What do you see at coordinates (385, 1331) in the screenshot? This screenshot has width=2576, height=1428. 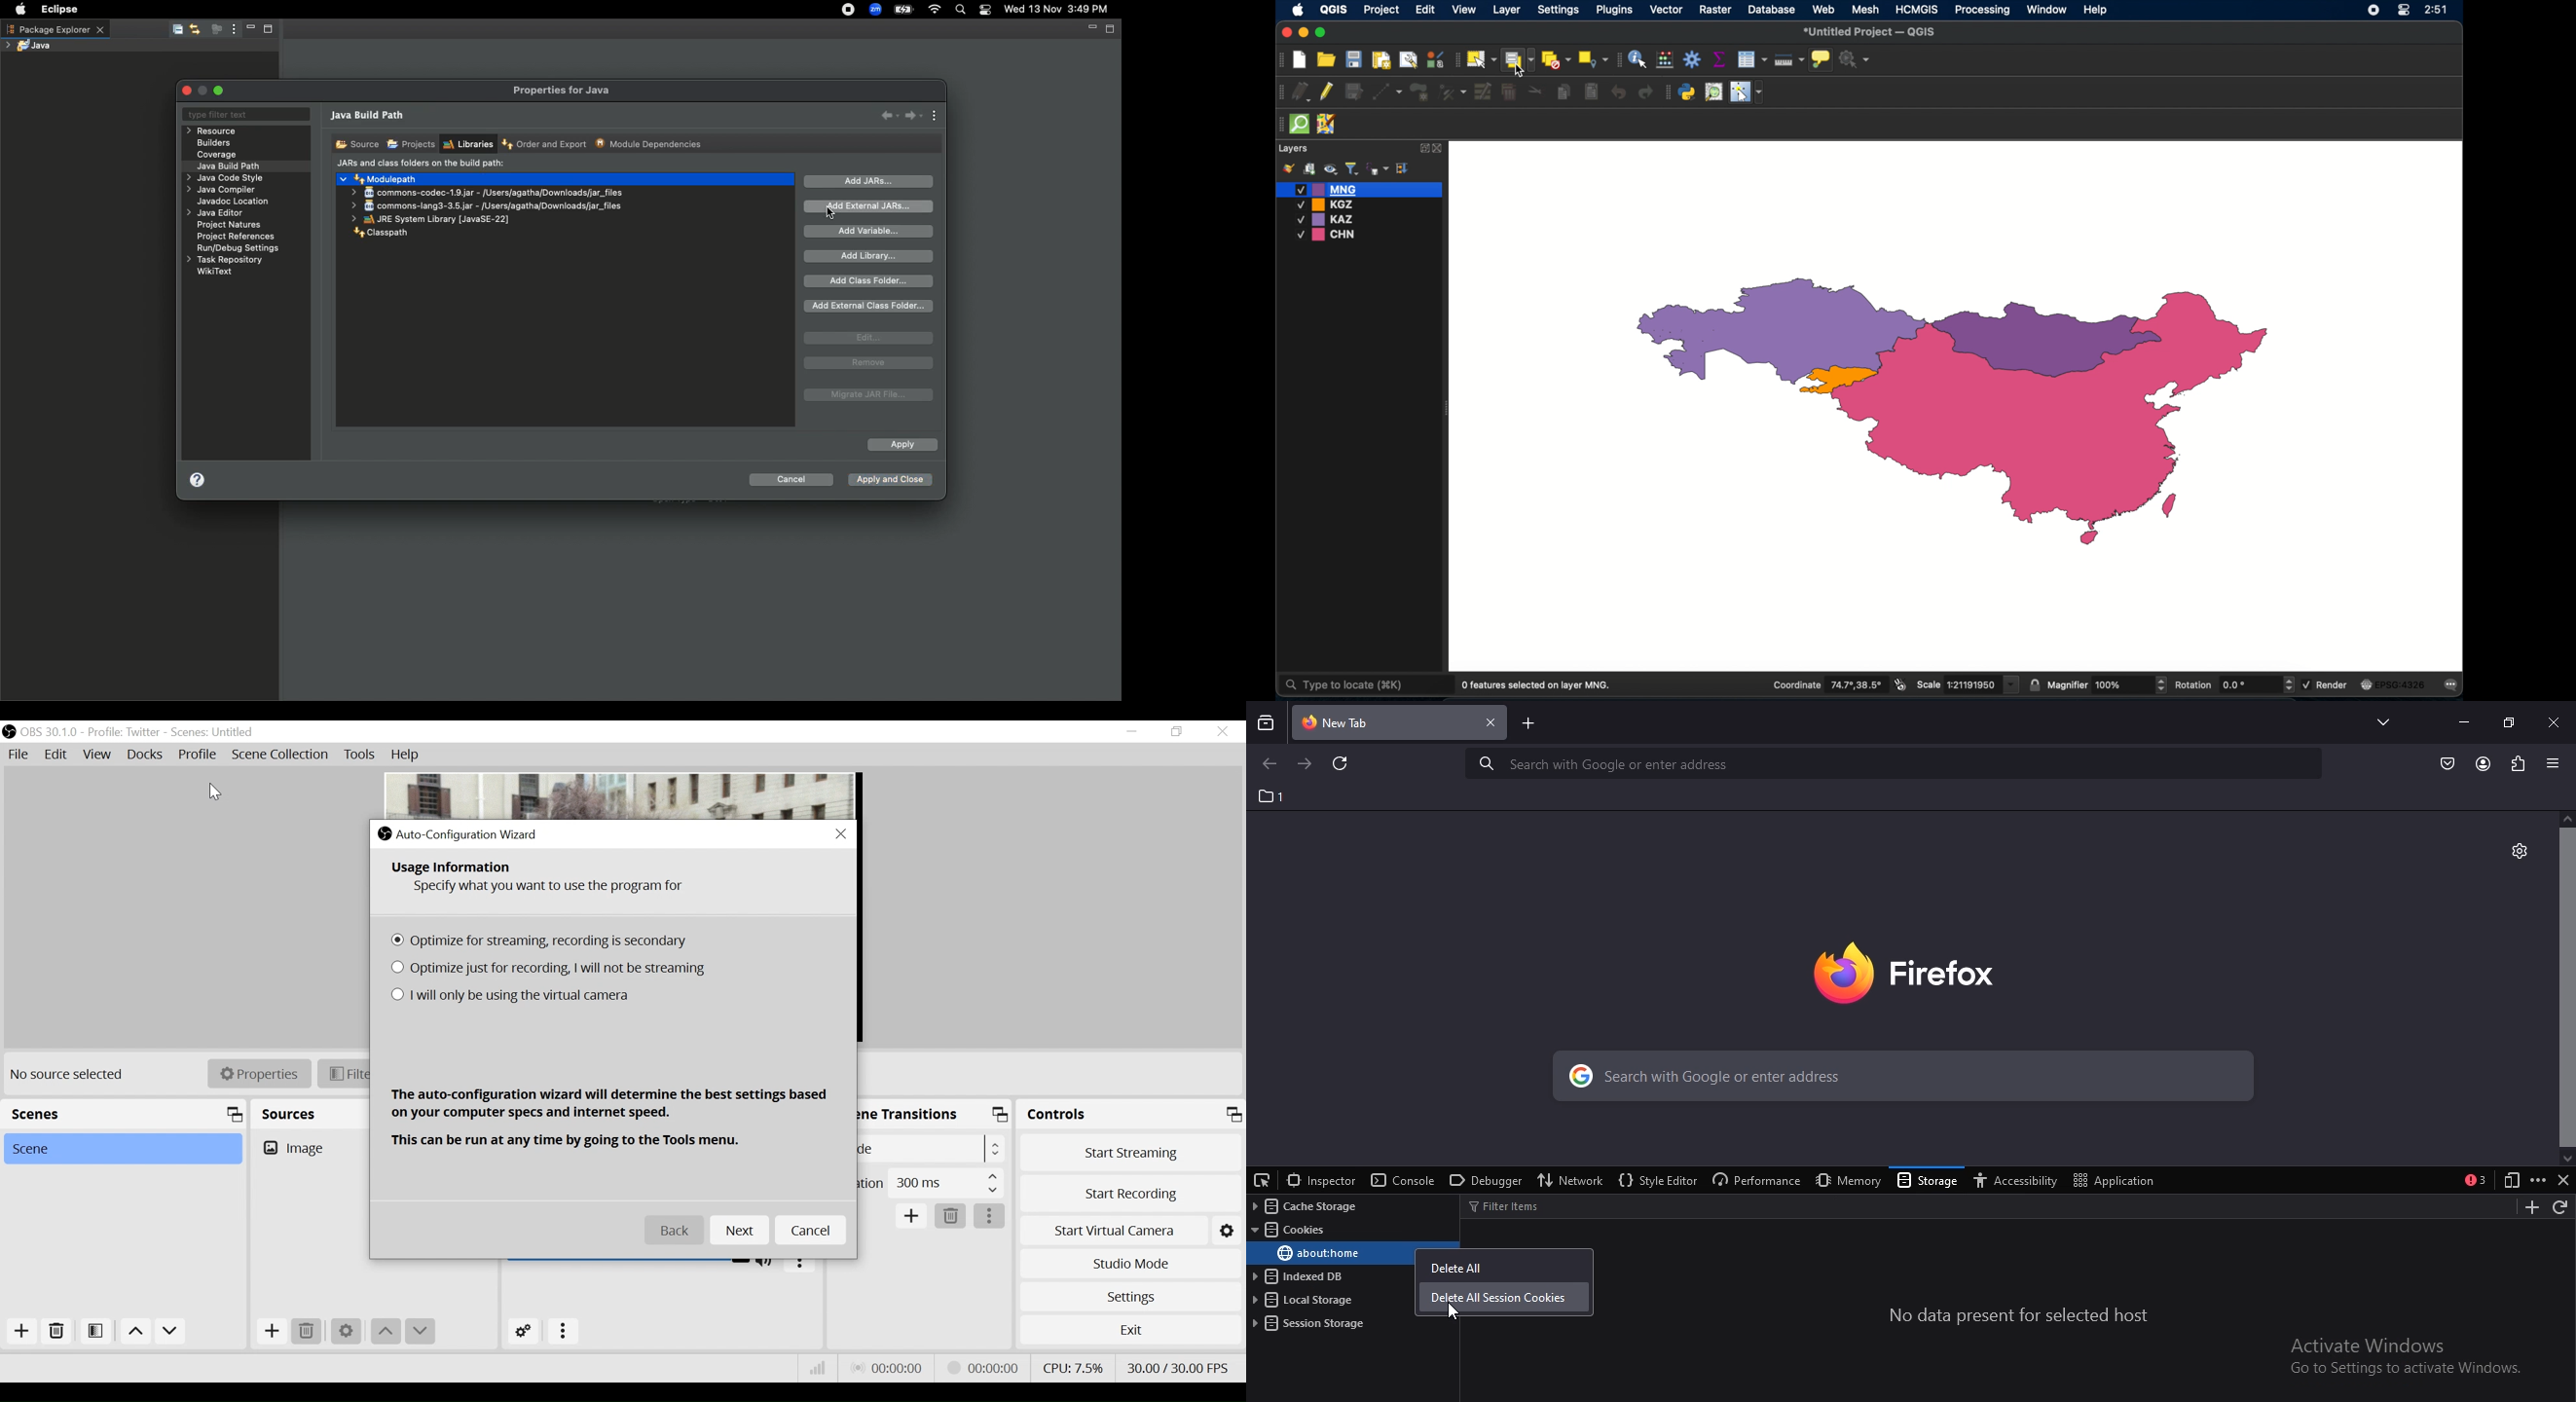 I see `Move up` at bounding box center [385, 1331].